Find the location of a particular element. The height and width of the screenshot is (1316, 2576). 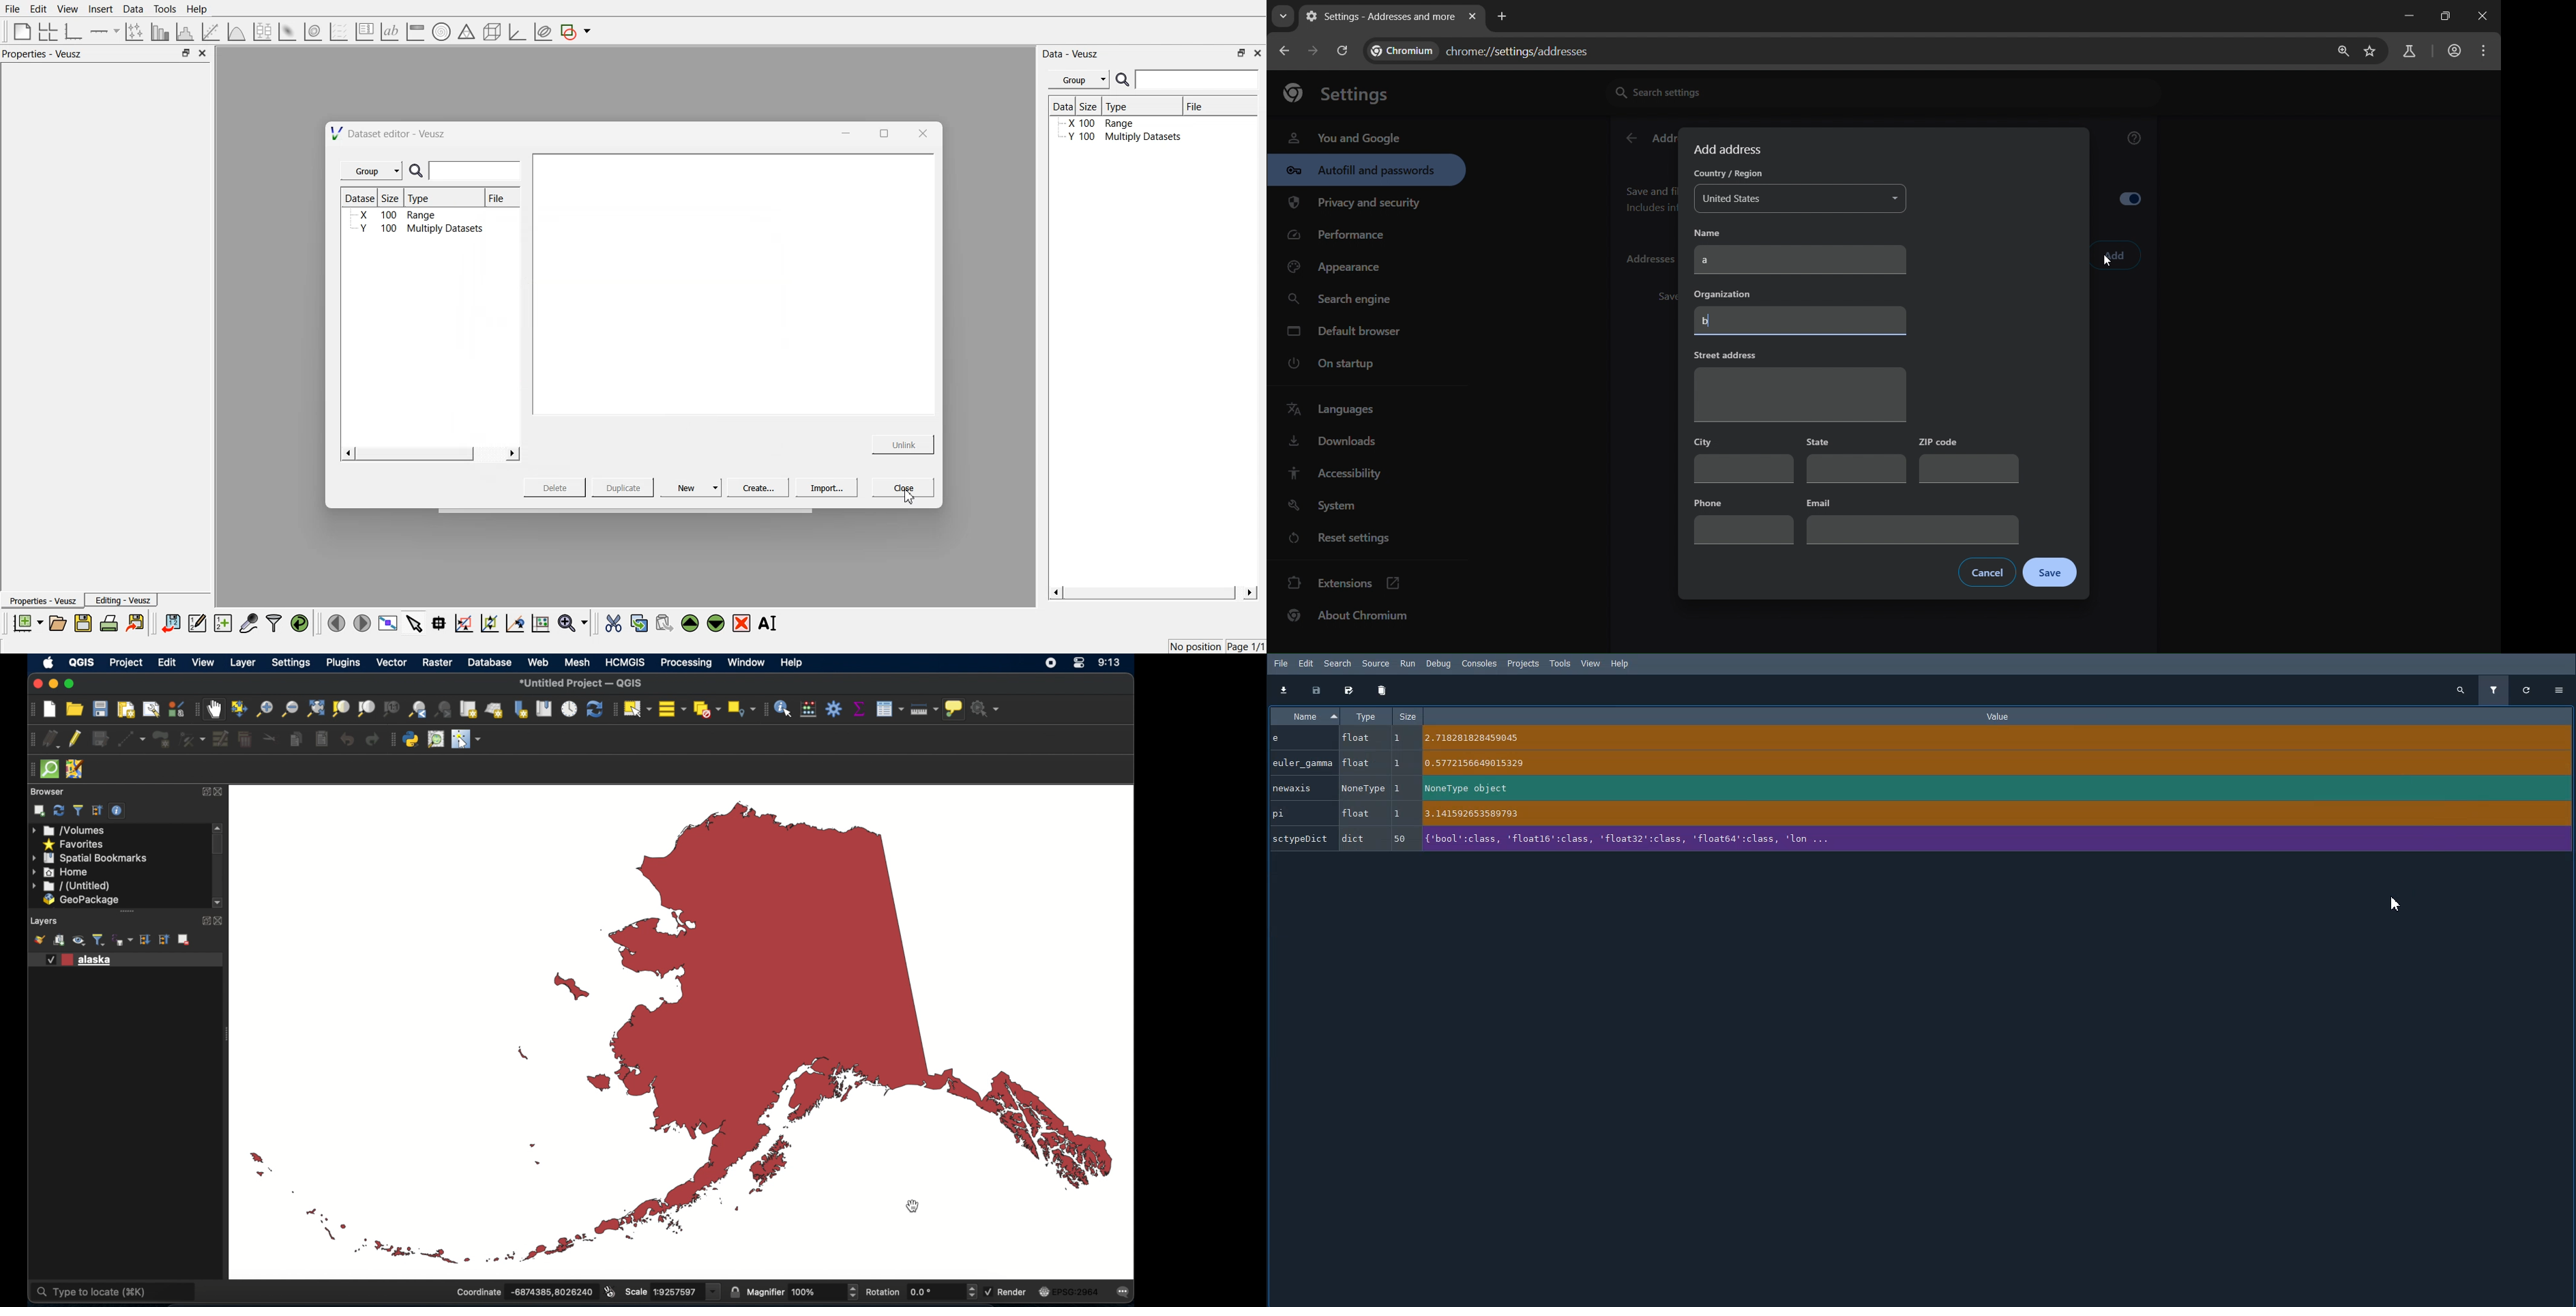

search engine is located at coordinates (1343, 300).